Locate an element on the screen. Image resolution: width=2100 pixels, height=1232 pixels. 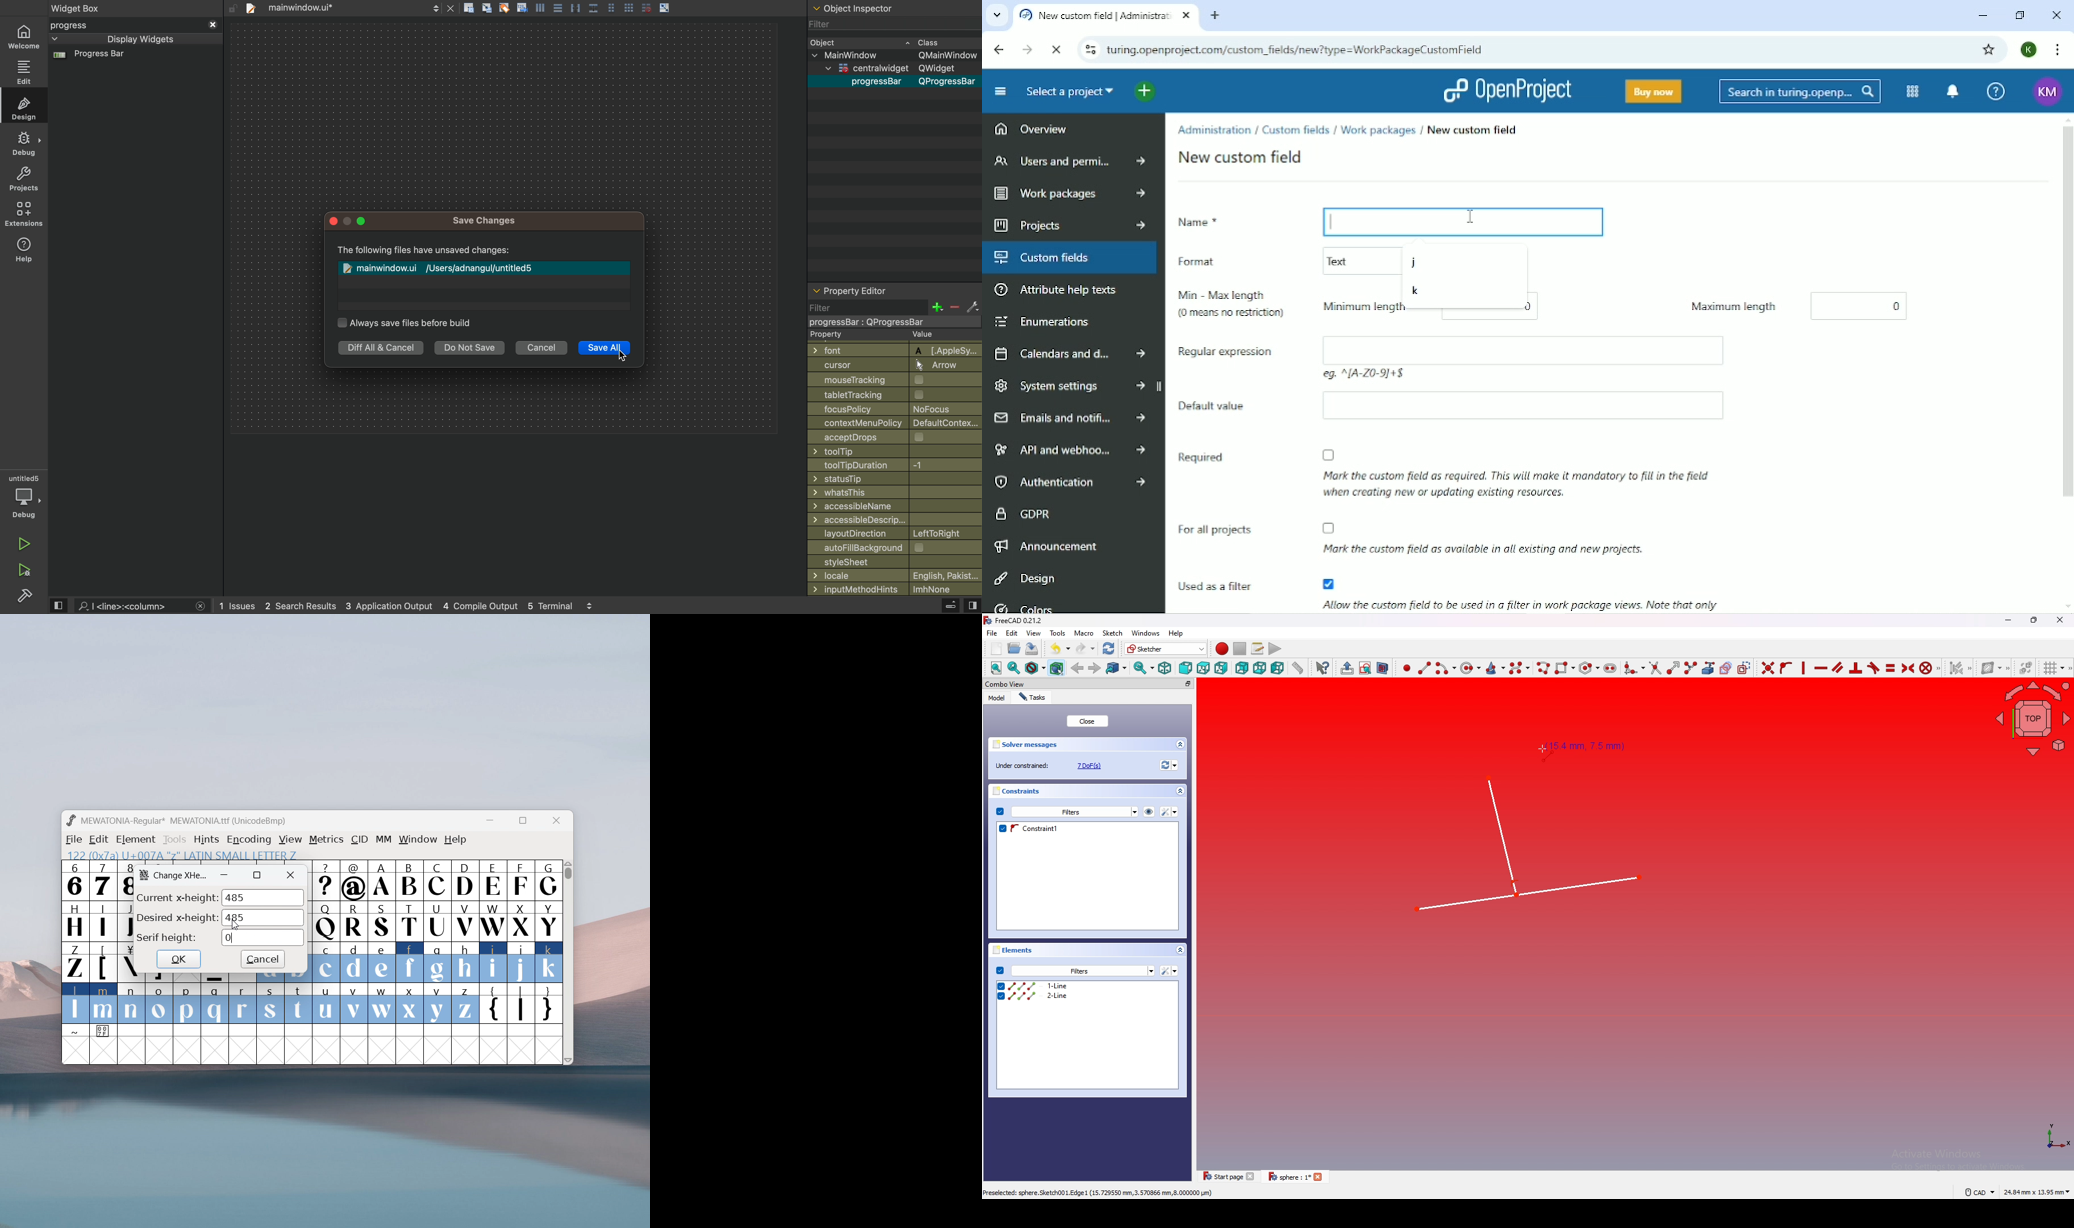
q is located at coordinates (215, 1004).